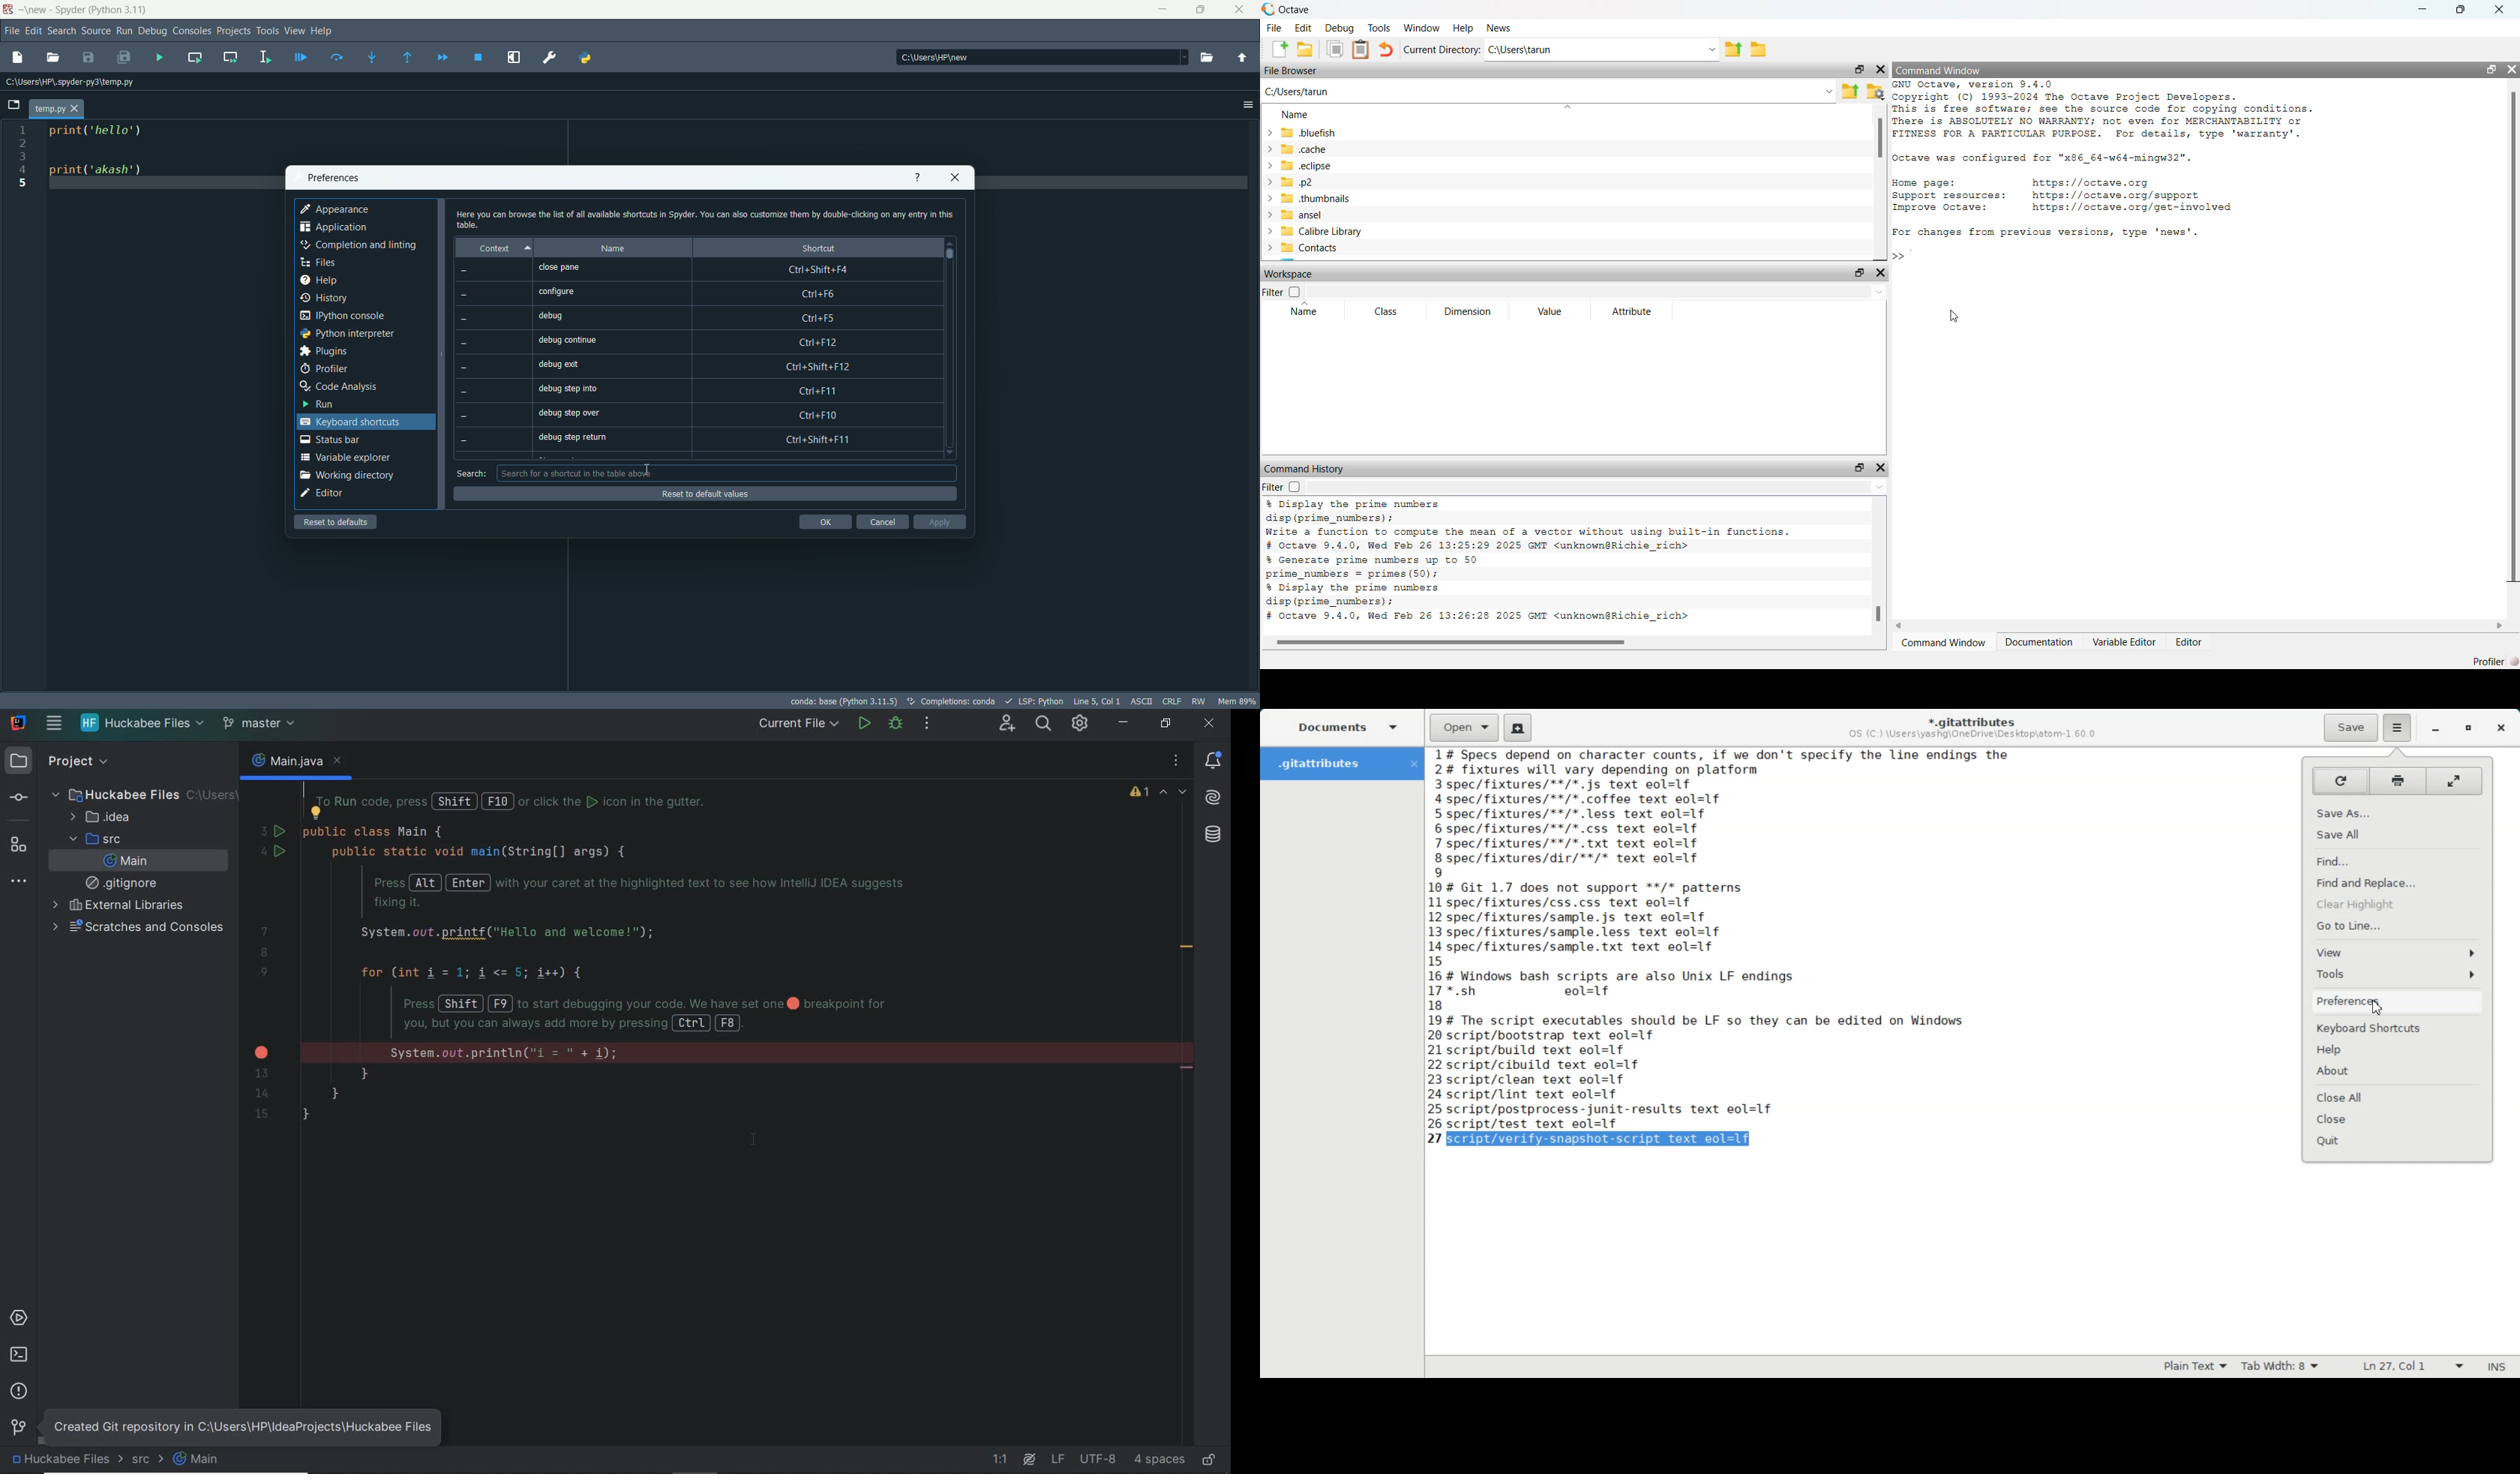 The height and width of the screenshot is (1484, 2520). I want to click on cursor, so click(647, 469).